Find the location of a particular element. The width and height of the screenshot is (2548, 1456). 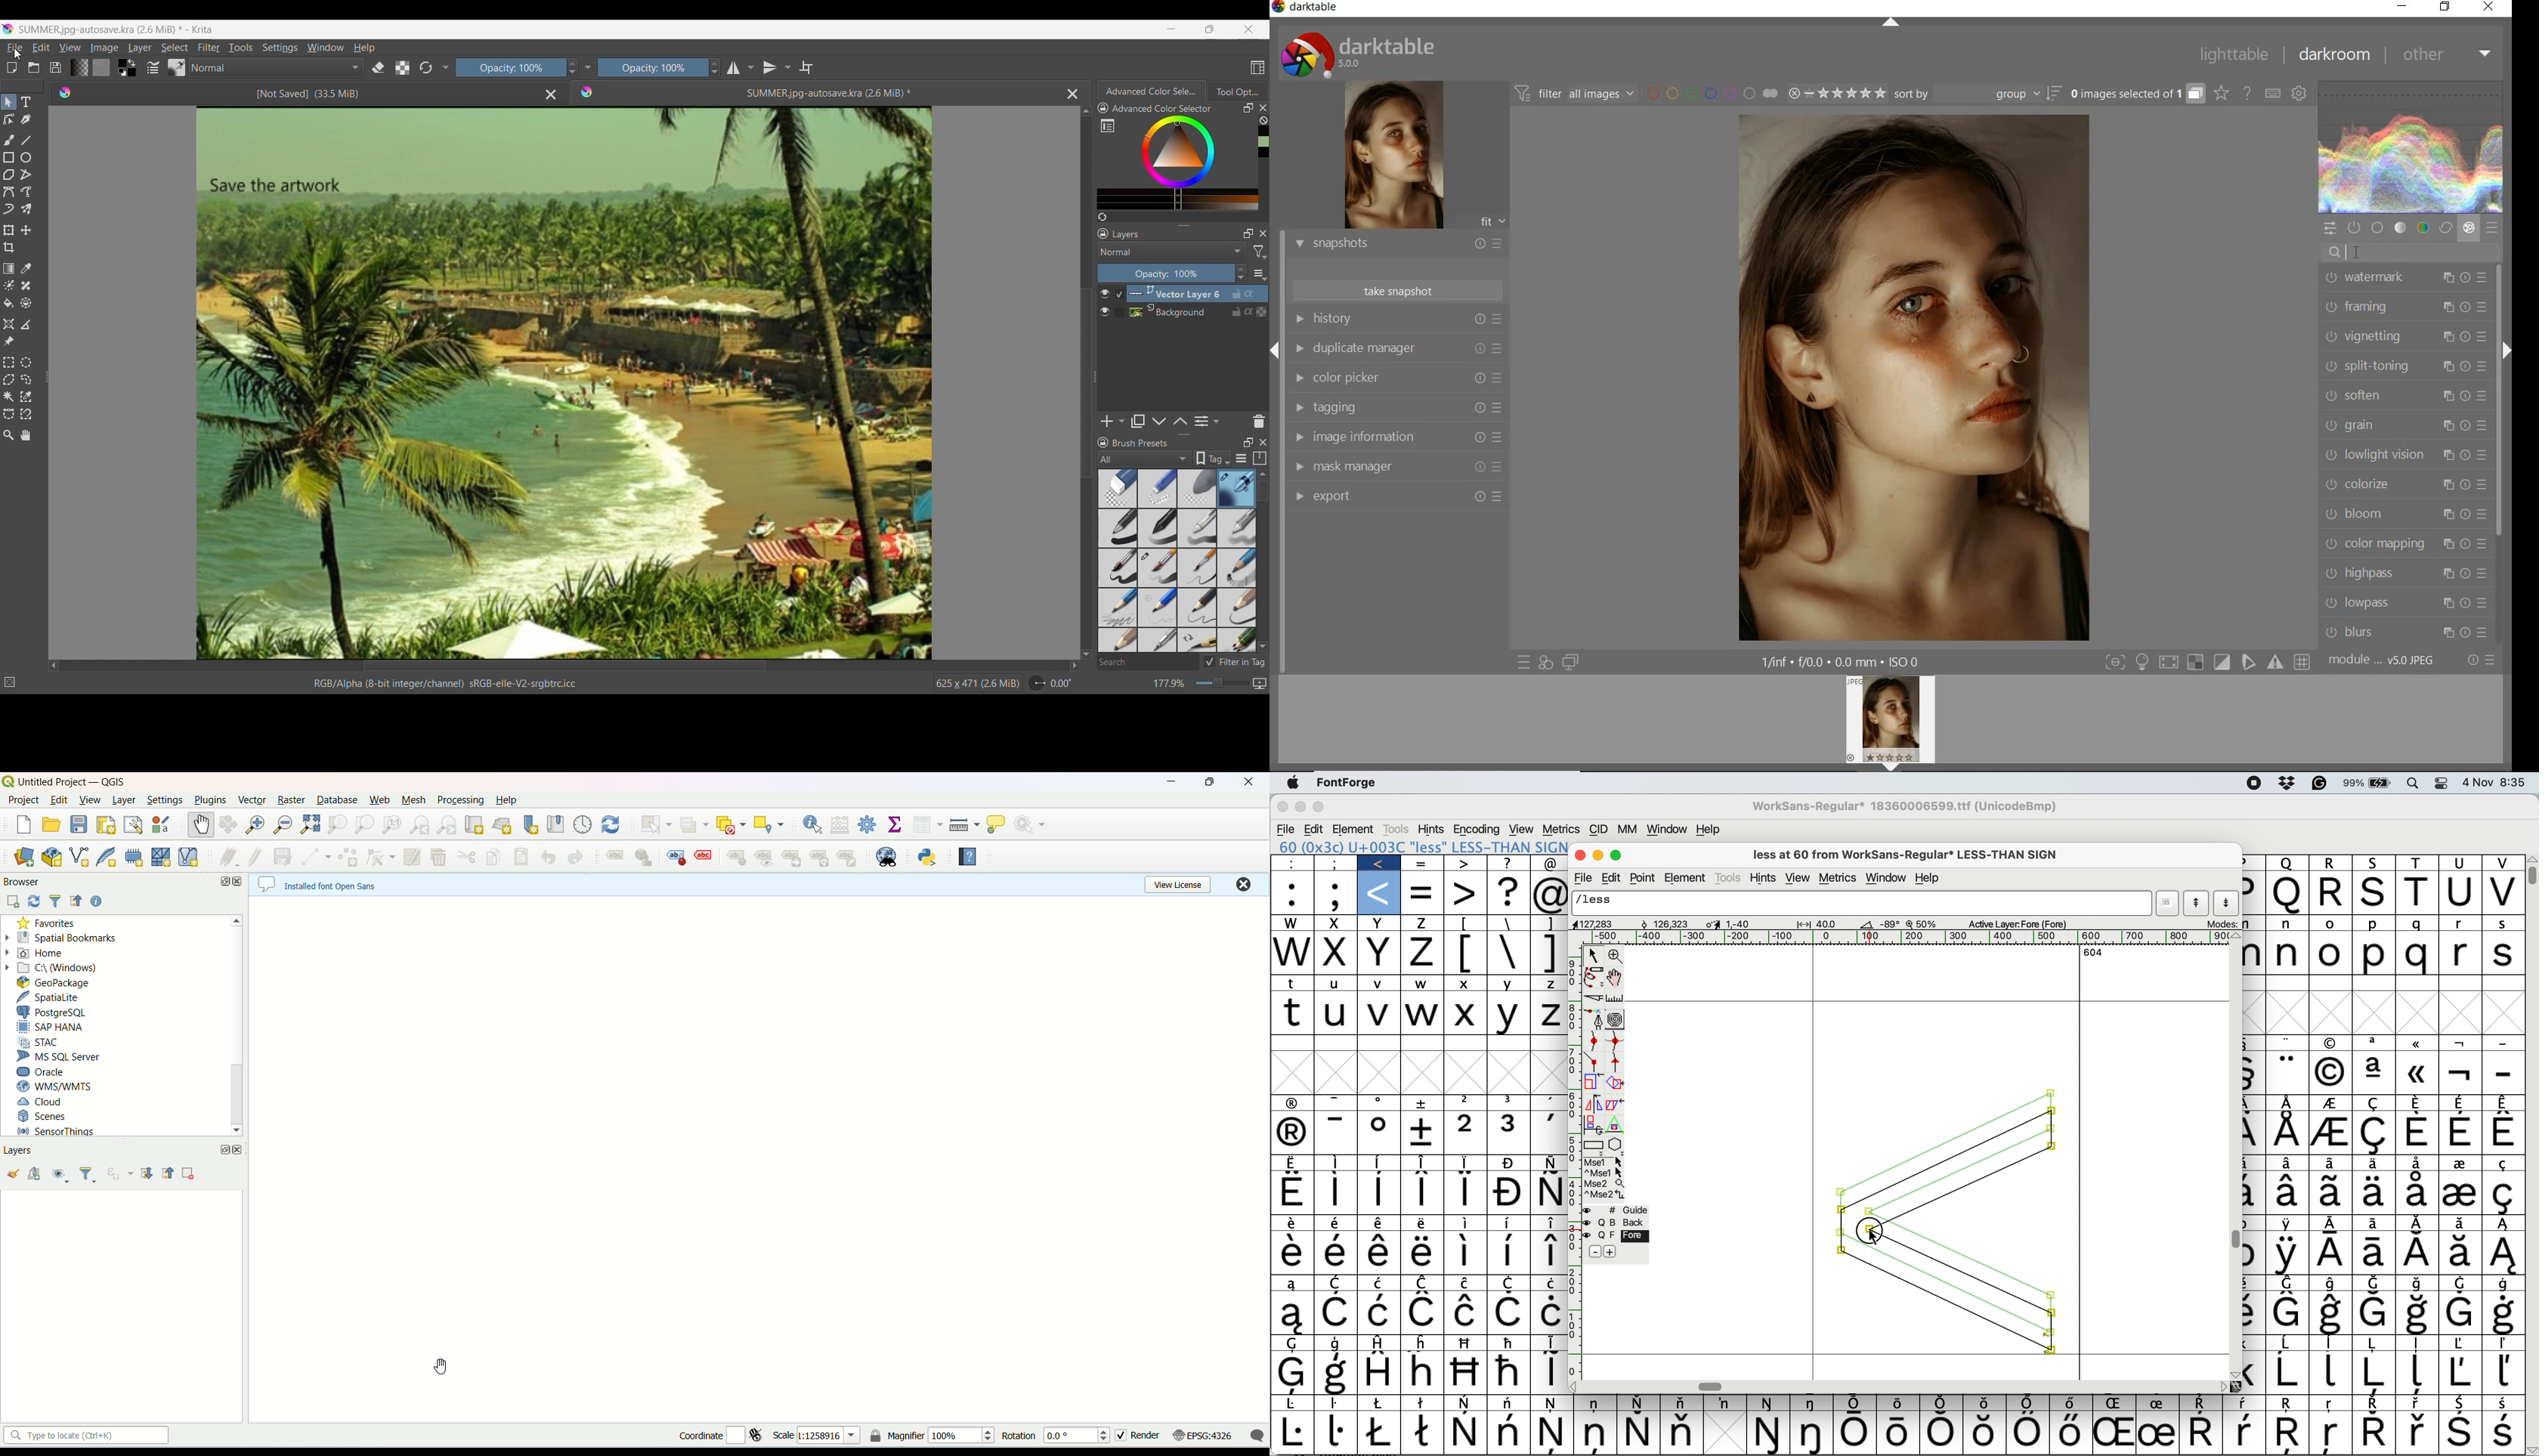

Symbol is located at coordinates (1294, 1433).